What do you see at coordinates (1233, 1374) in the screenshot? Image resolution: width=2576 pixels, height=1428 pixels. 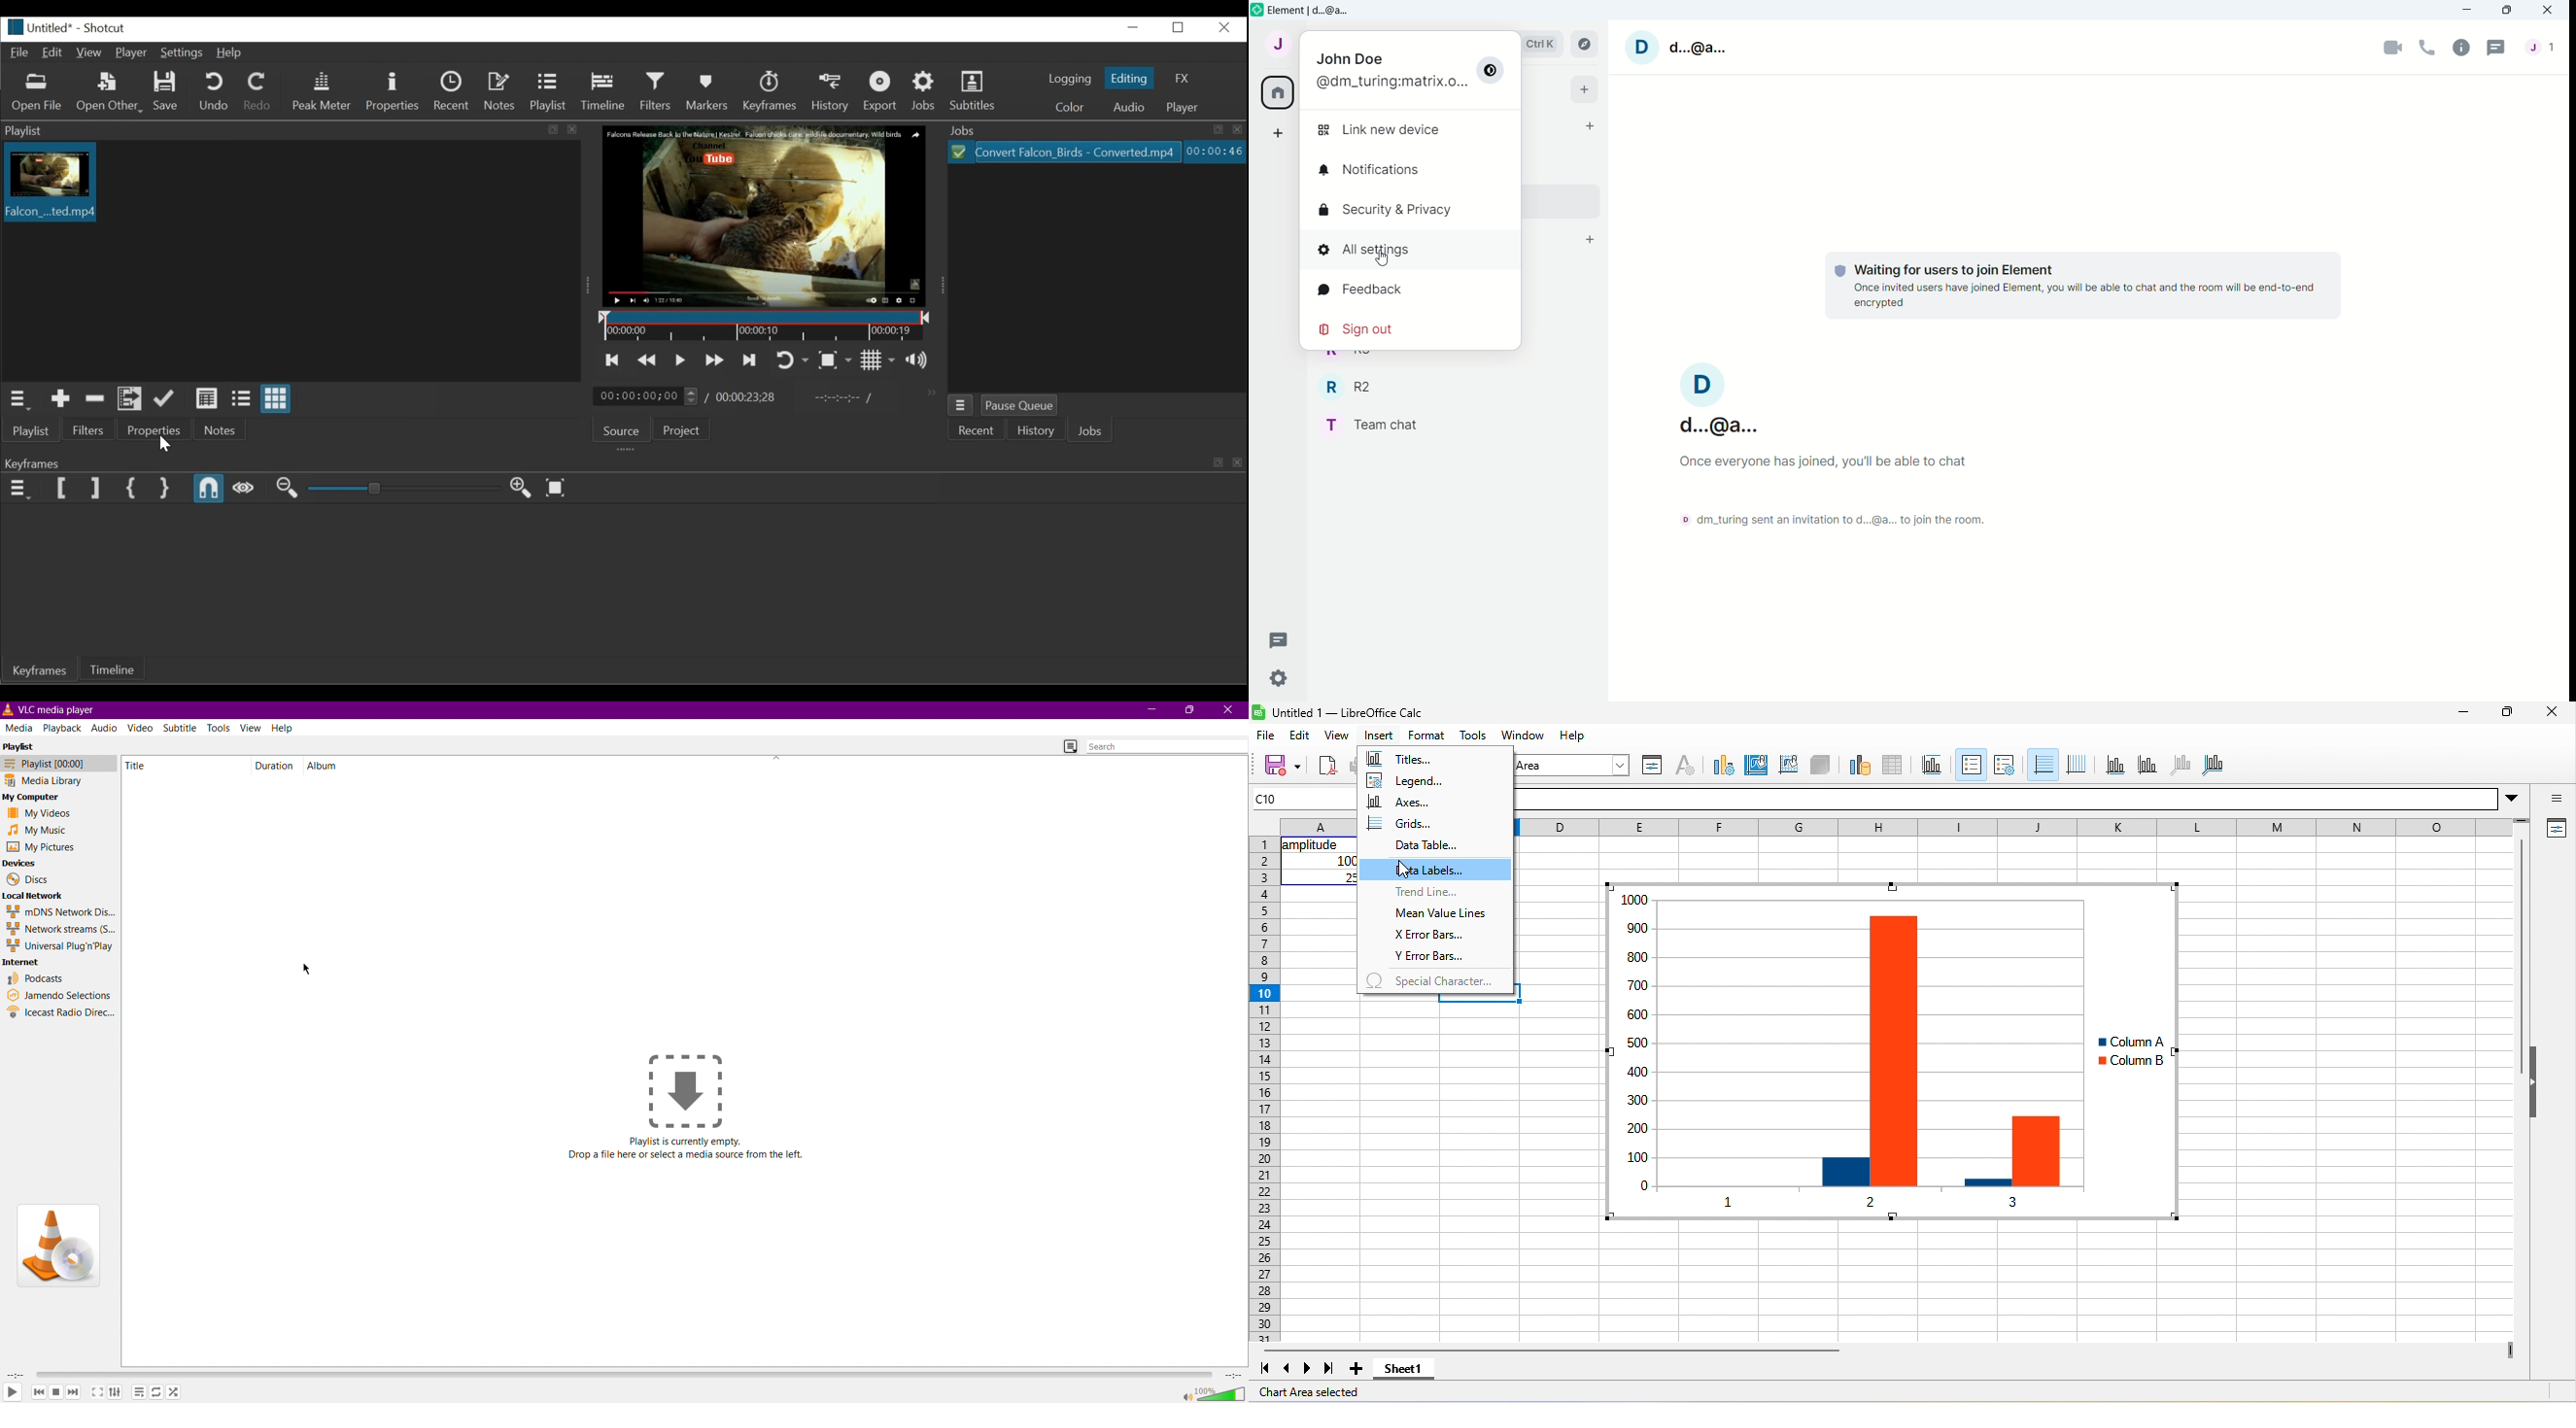 I see `--:--` at bounding box center [1233, 1374].